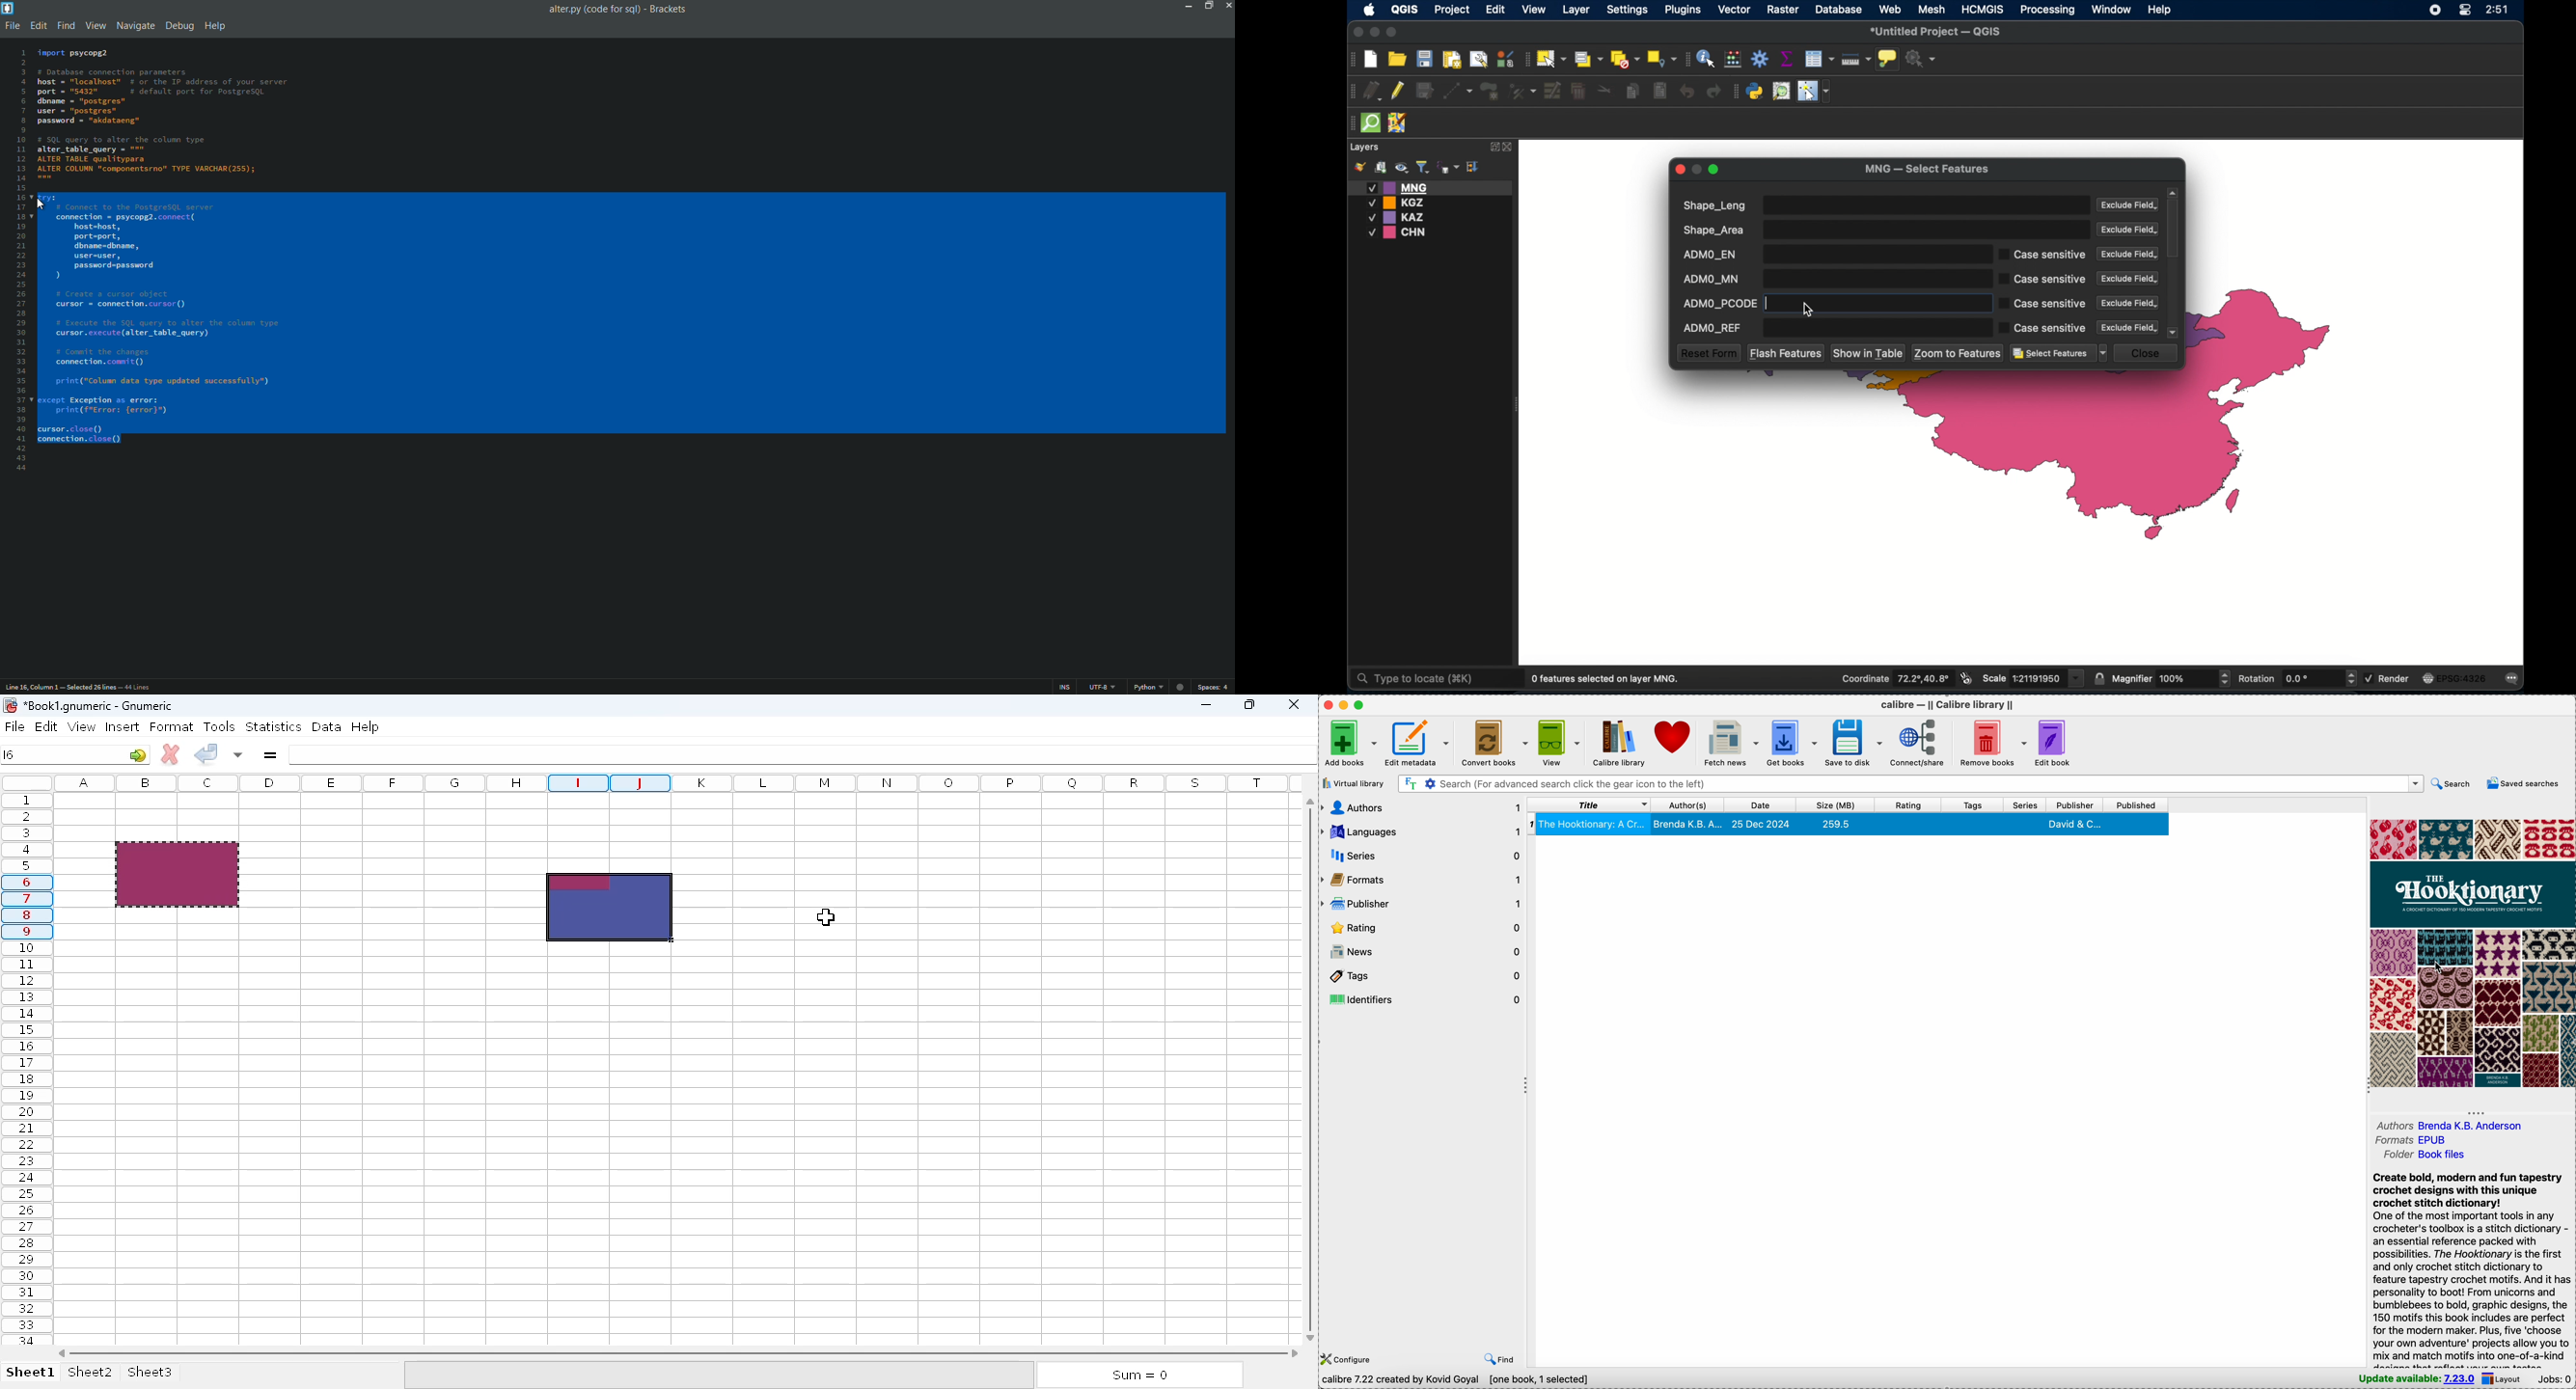 The height and width of the screenshot is (1400, 2576). Describe the element at coordinates (1959, 353) in the screenshot. I see `zoom to features` at that location.